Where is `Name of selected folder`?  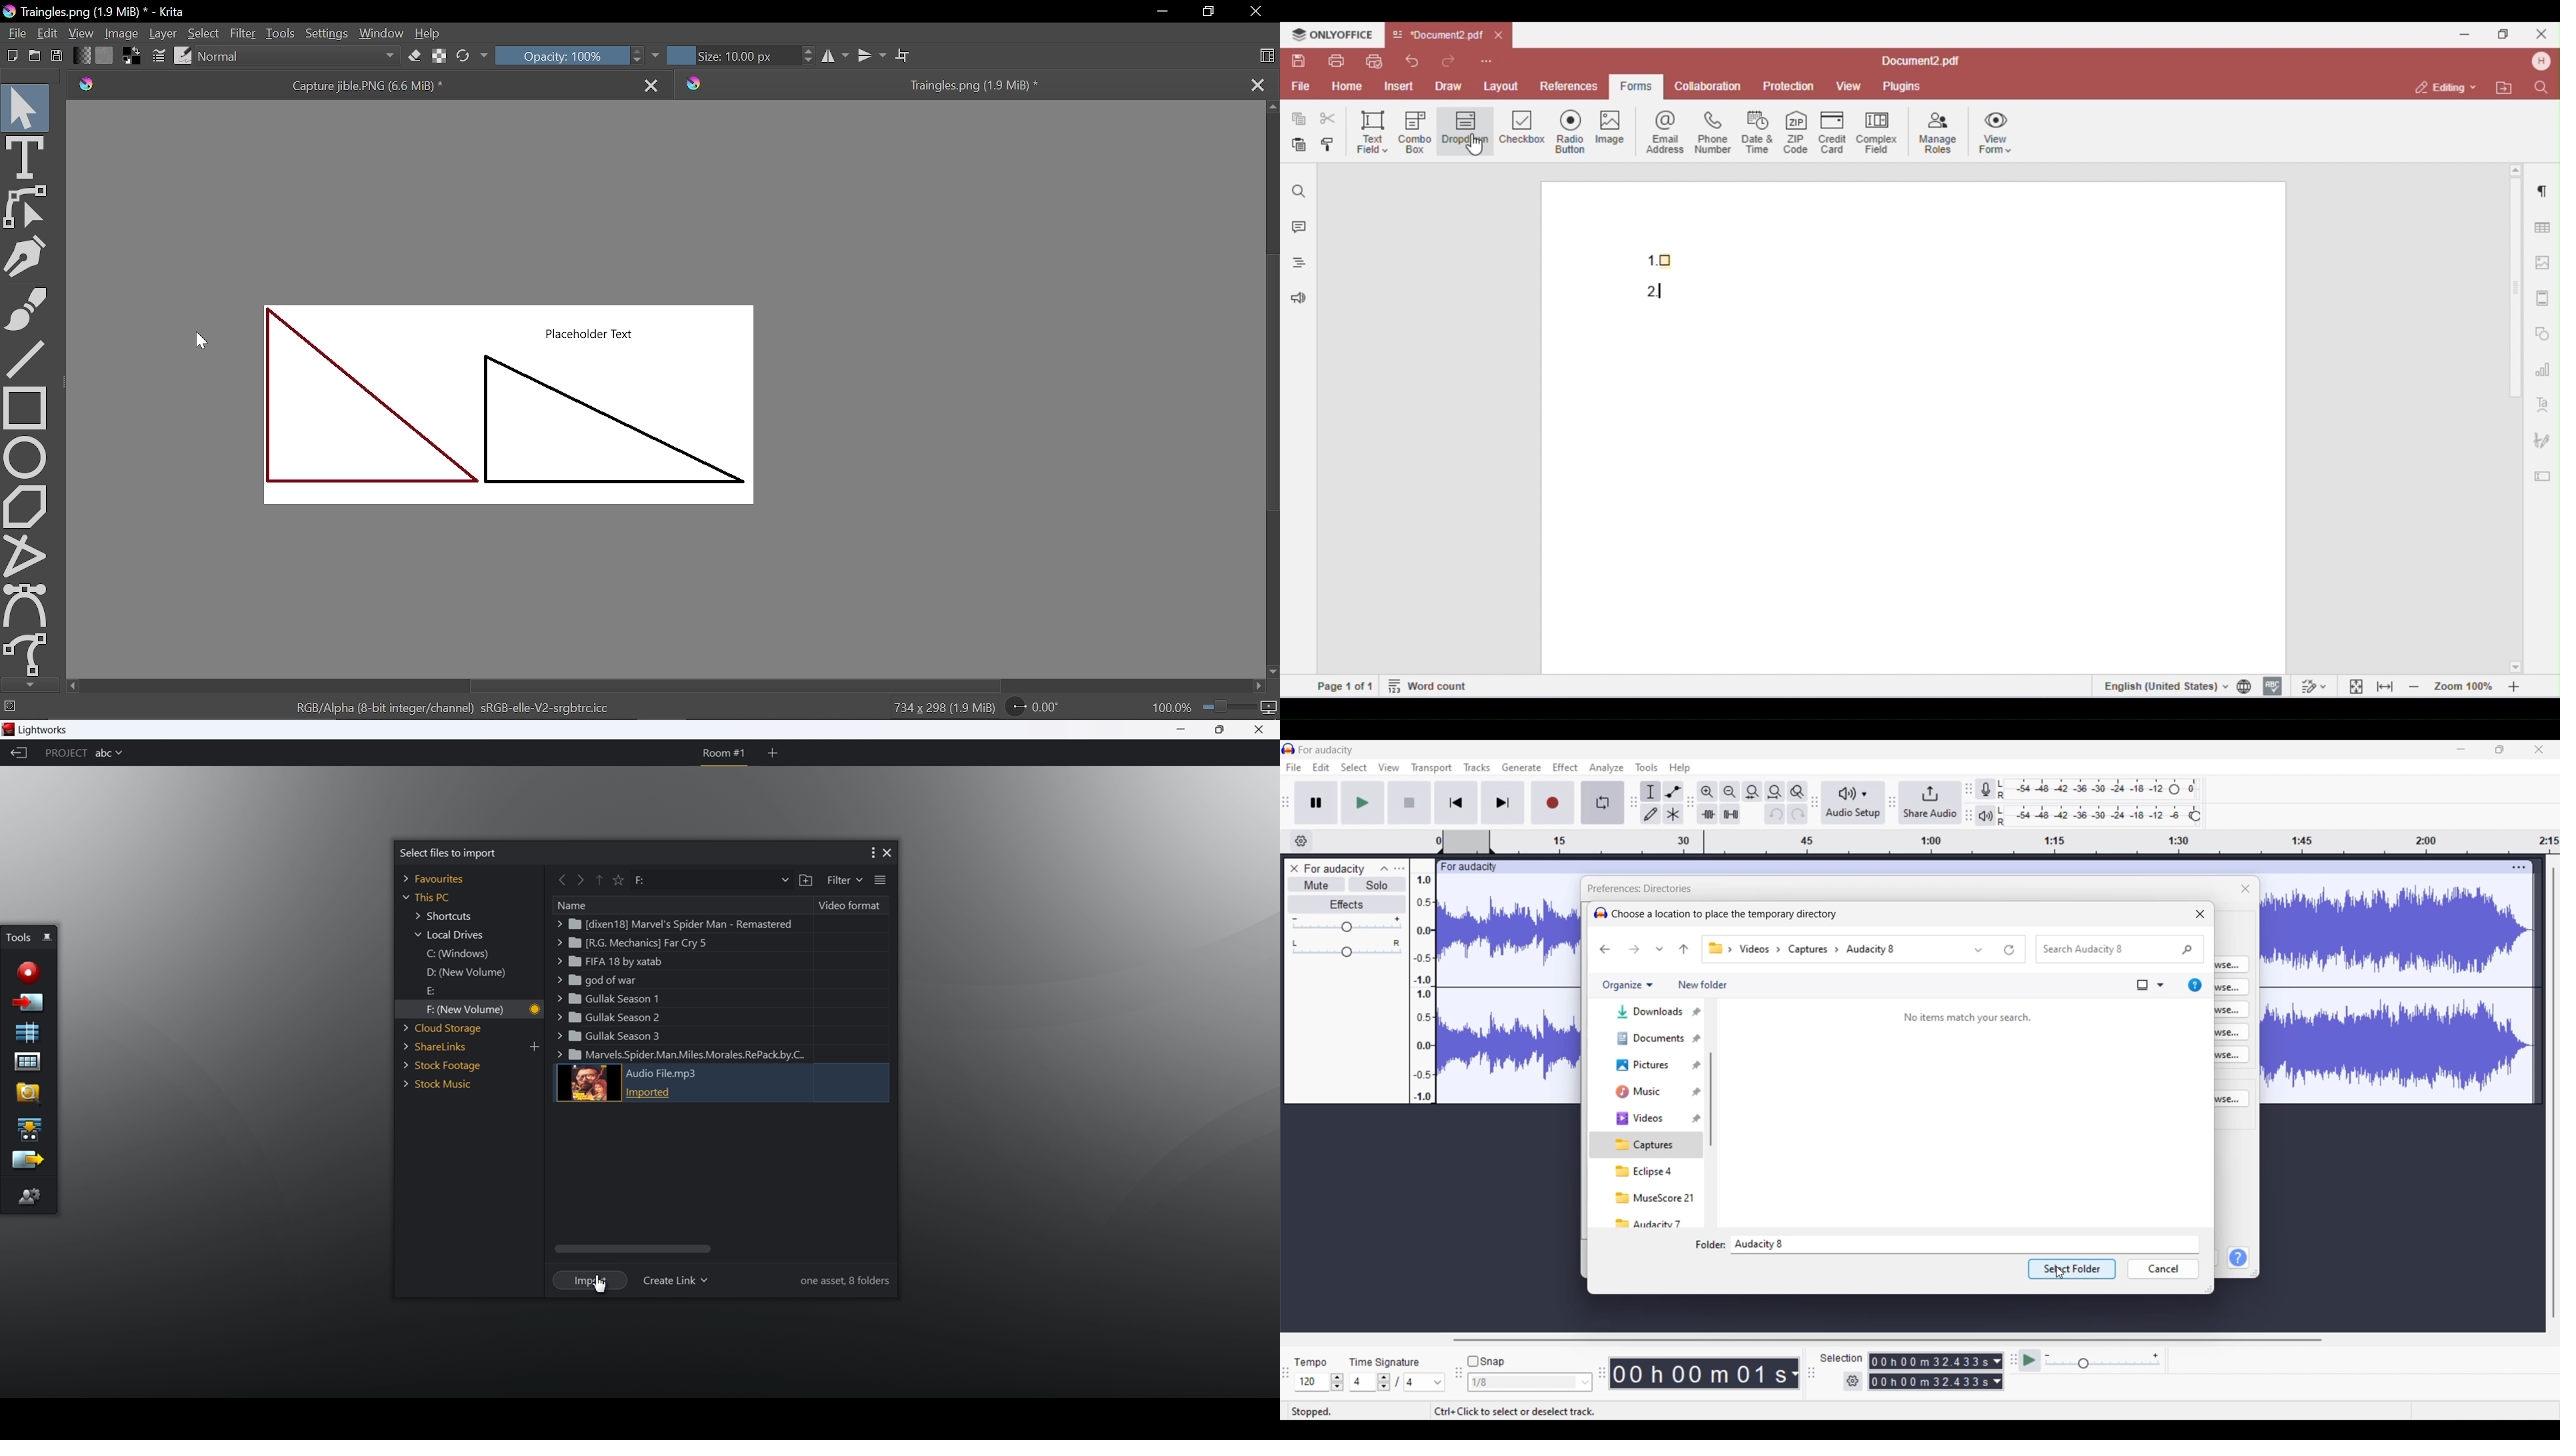
Name of selected folder is located at coordinates (1760, 1244).